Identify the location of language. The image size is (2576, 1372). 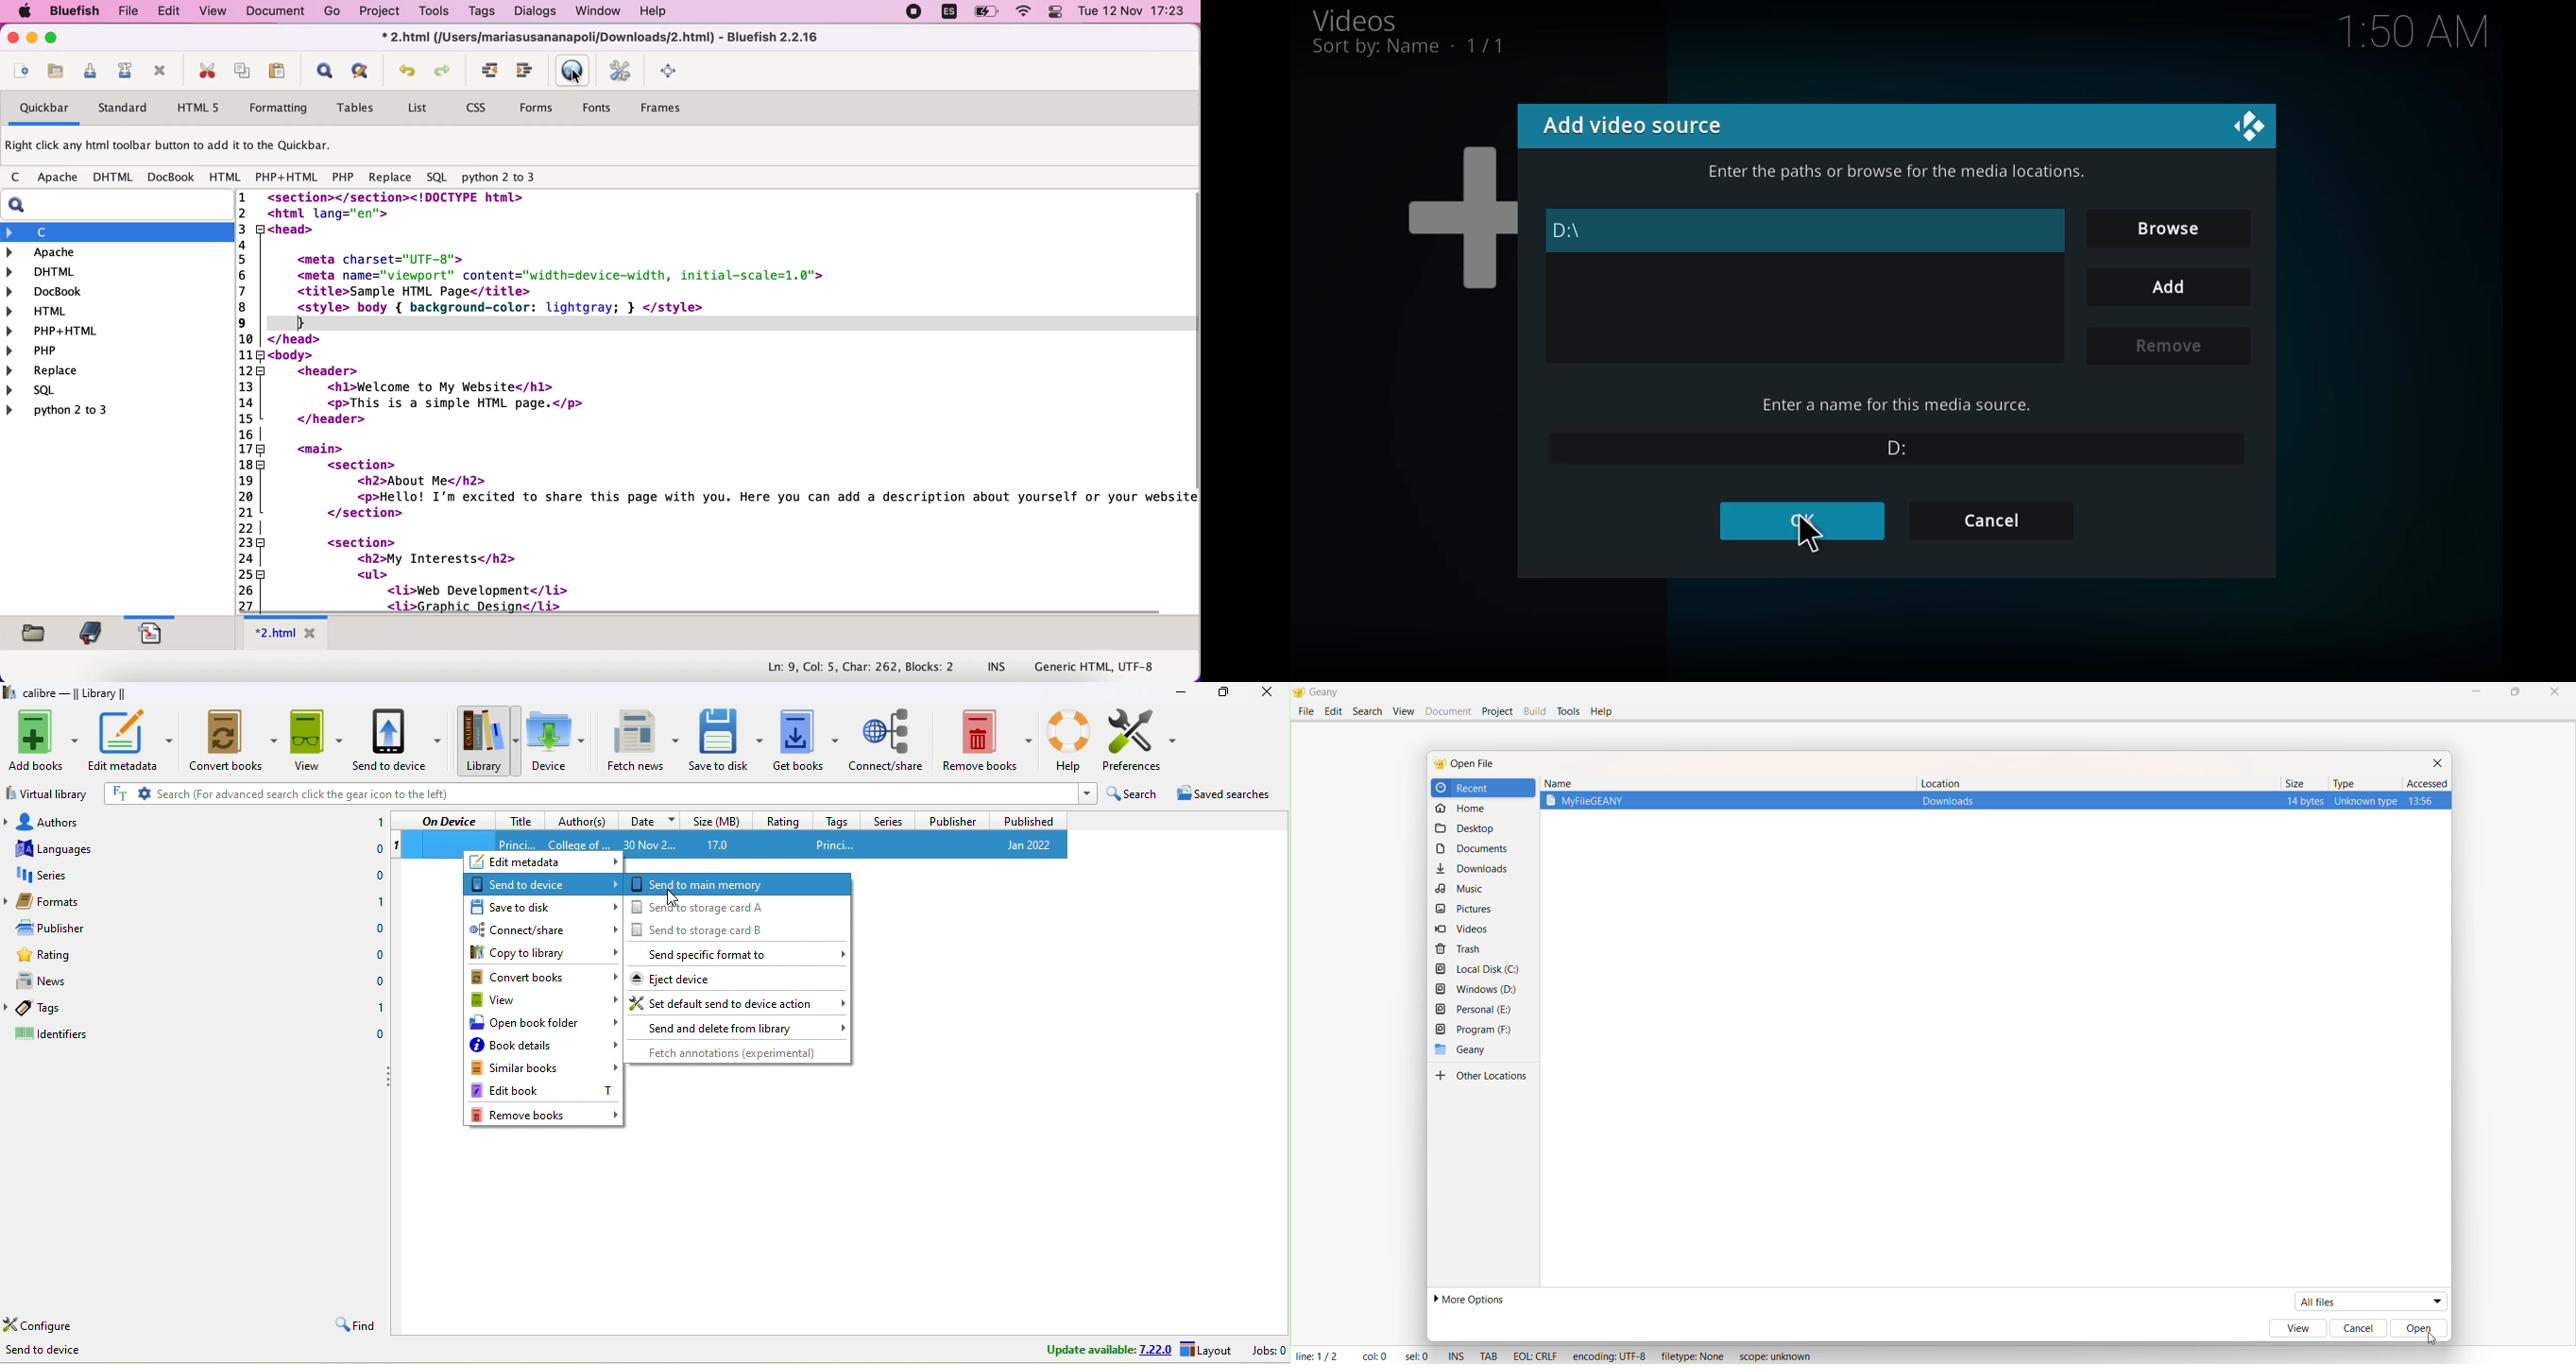
(949, 14).